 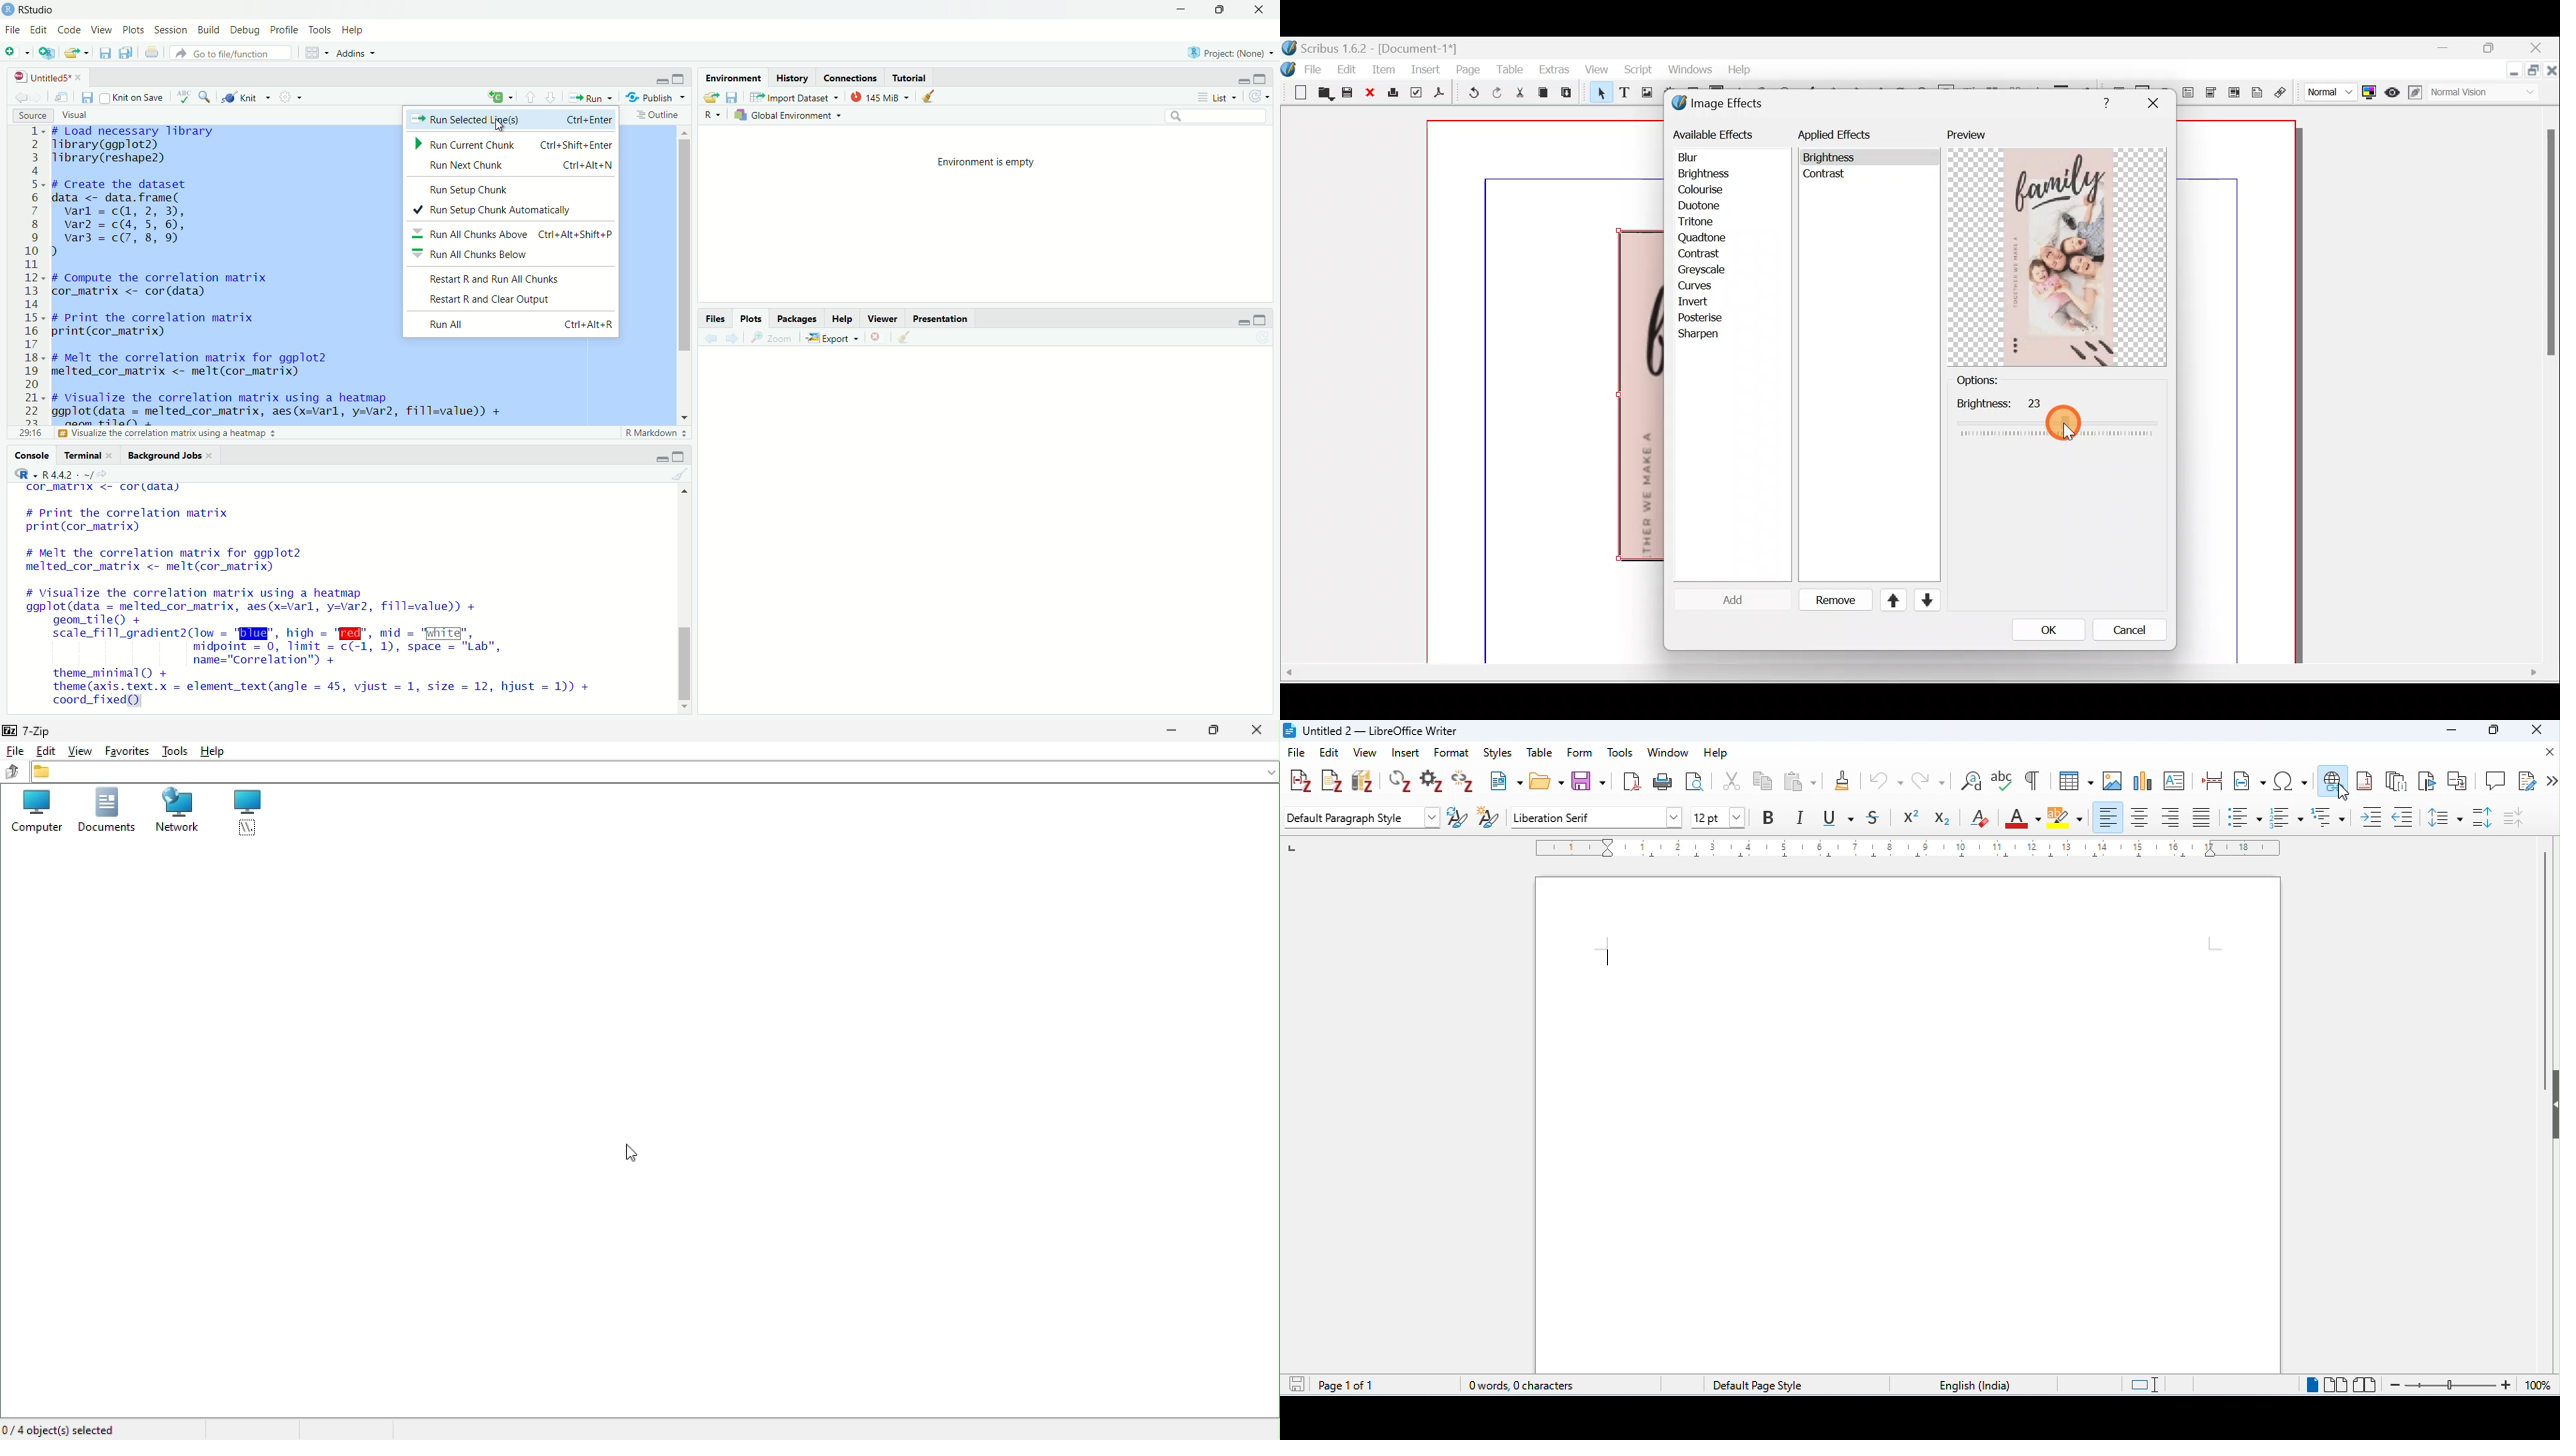 I want to click on PDF List box, so click(x=2234, y=91).